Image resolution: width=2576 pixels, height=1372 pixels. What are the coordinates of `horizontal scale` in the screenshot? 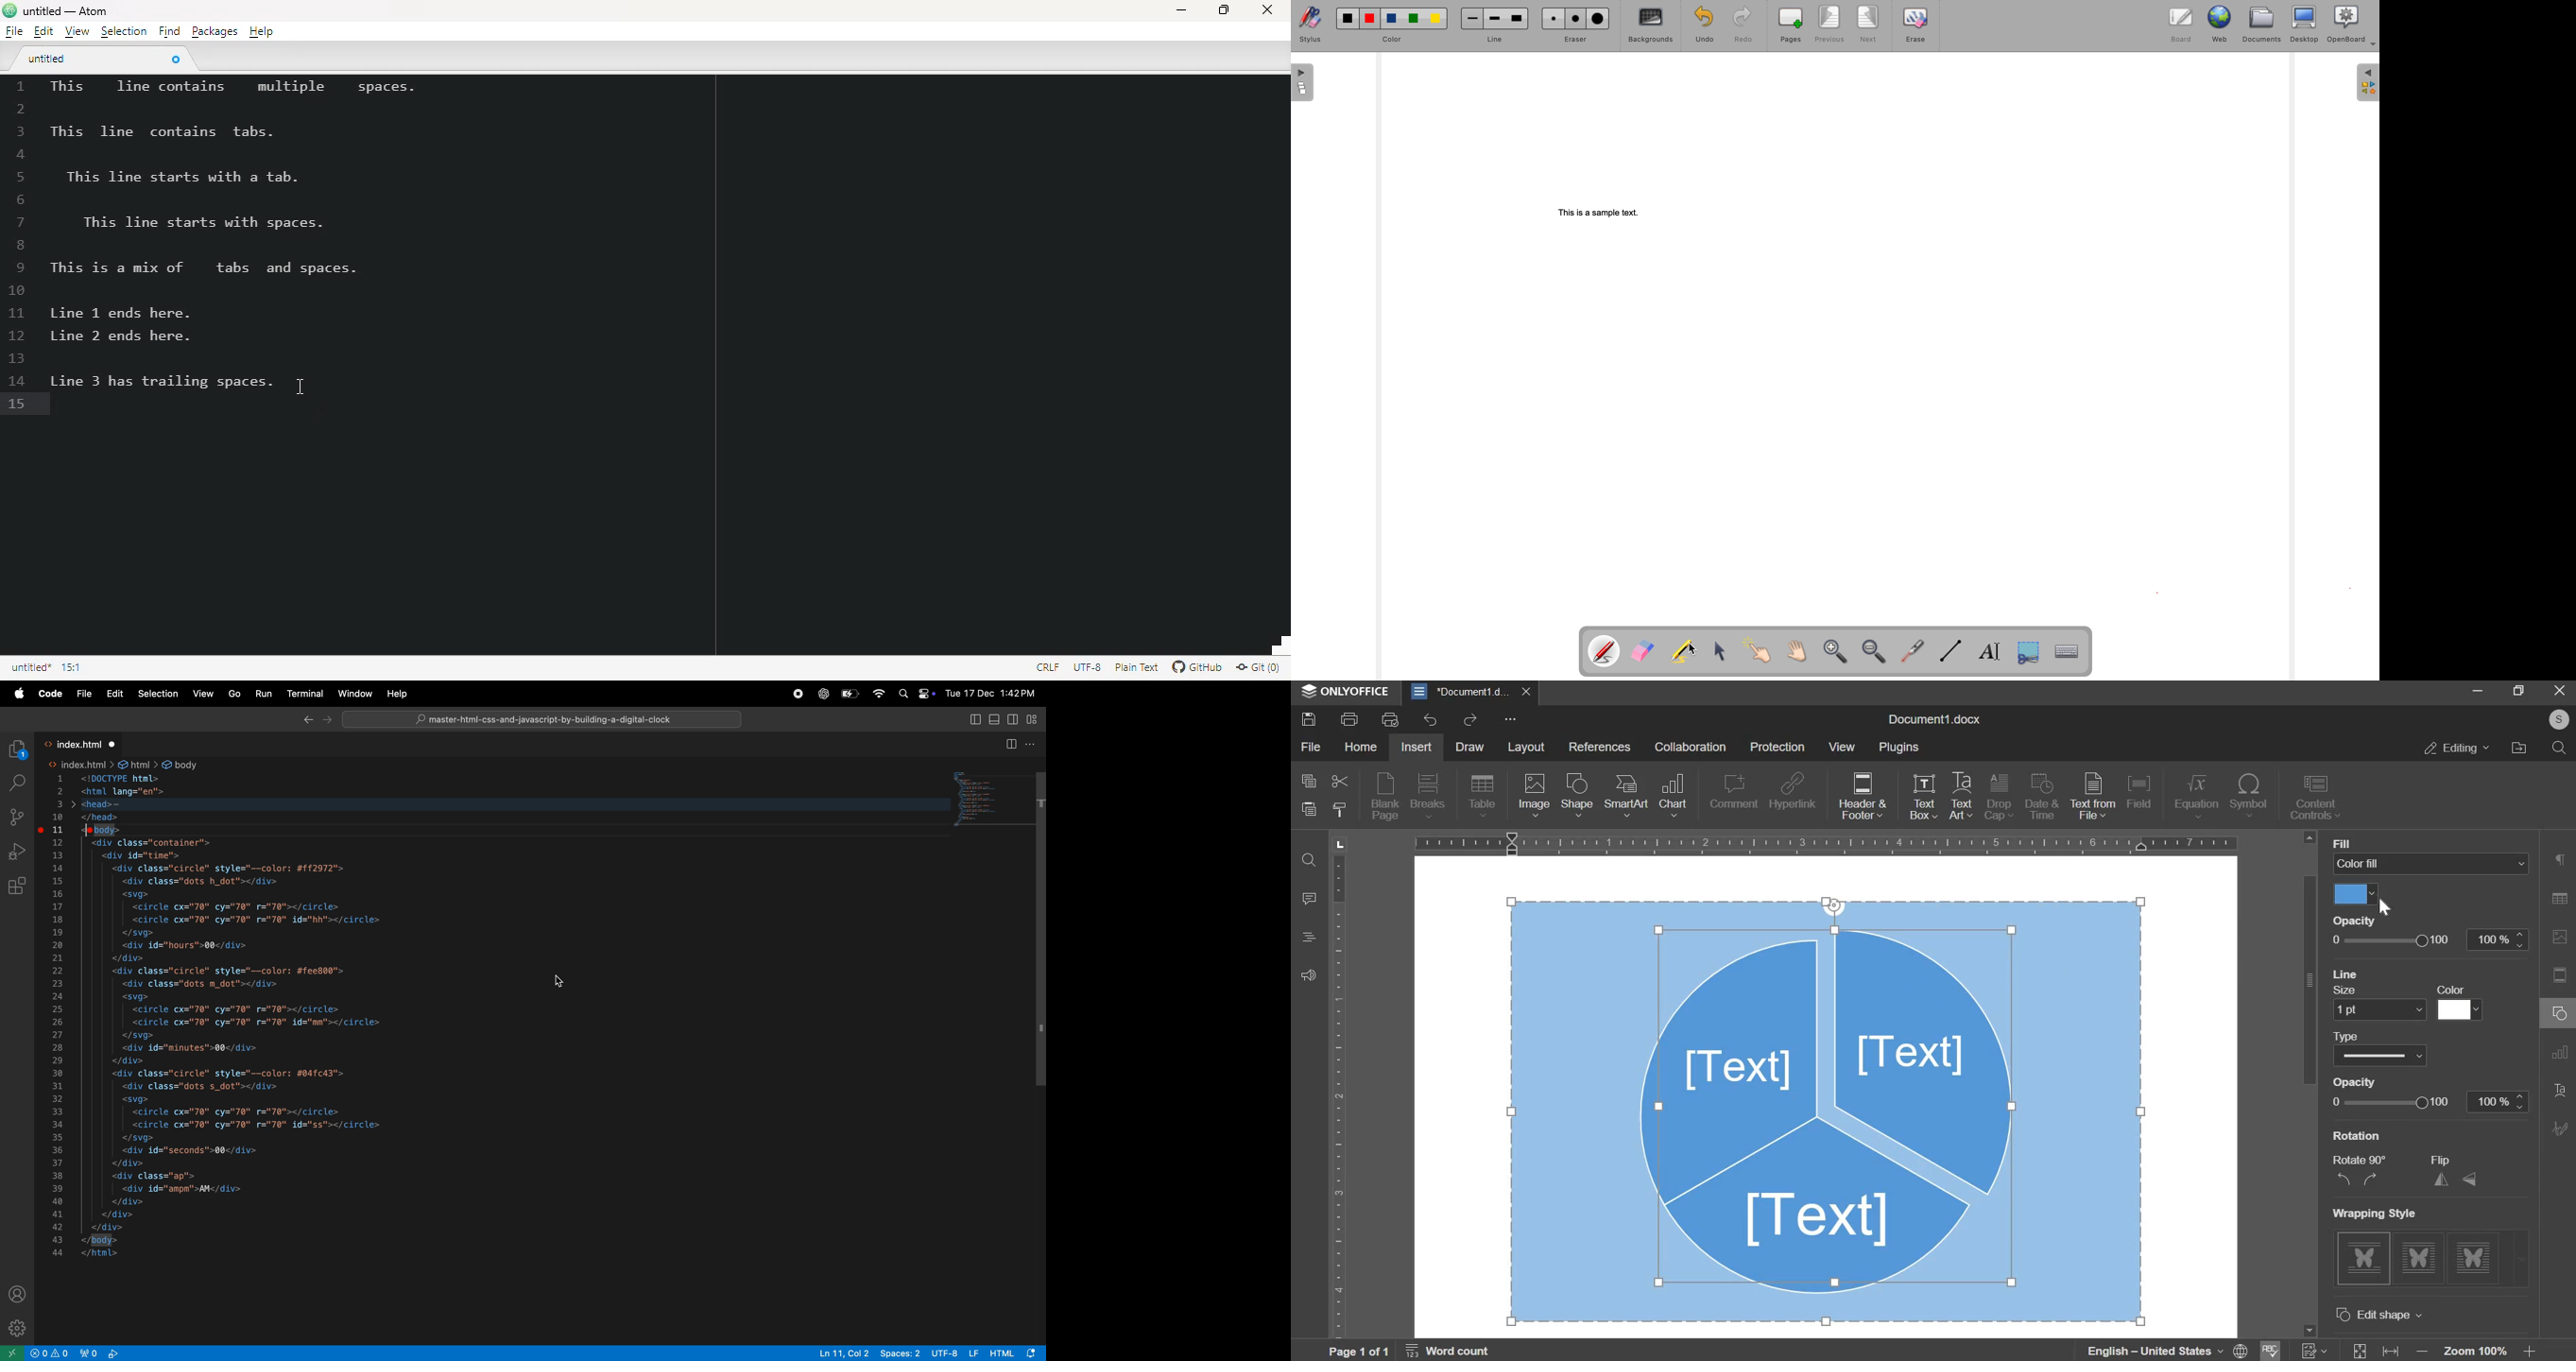 It's located at (1827, 842).